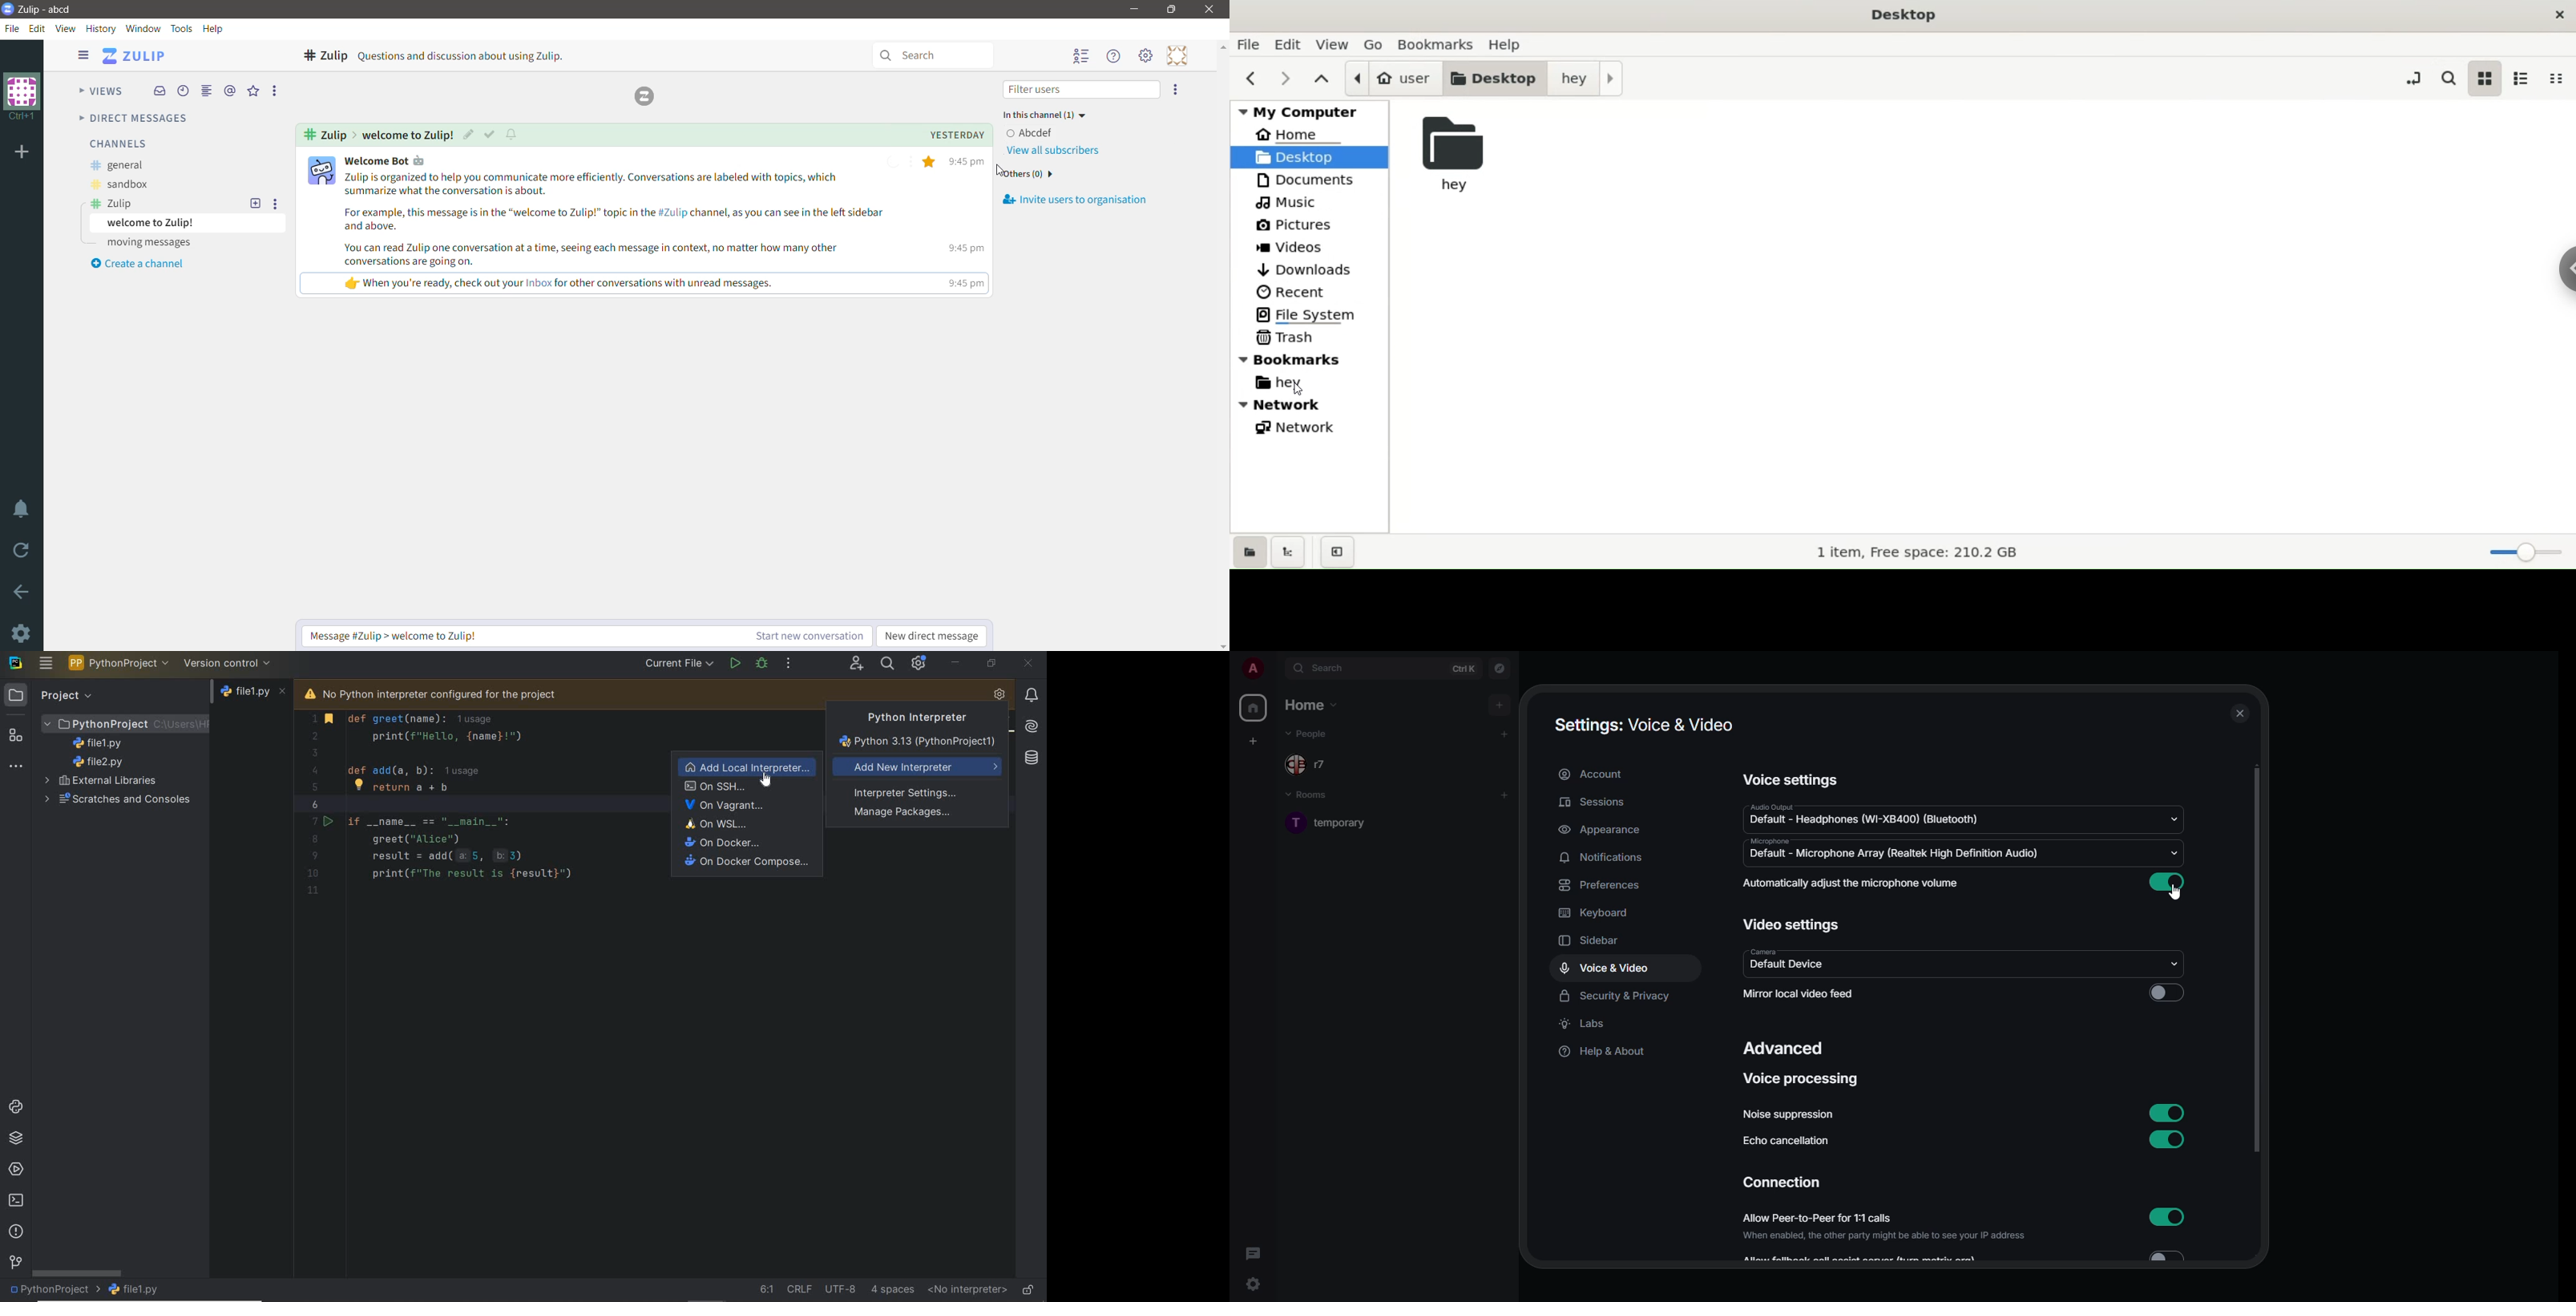 The height and width of the screenshot is (1316, 2576). What do you see at coordinates (101, 29) in the screenshot?
I see `History` at bounding box center [101, 29].